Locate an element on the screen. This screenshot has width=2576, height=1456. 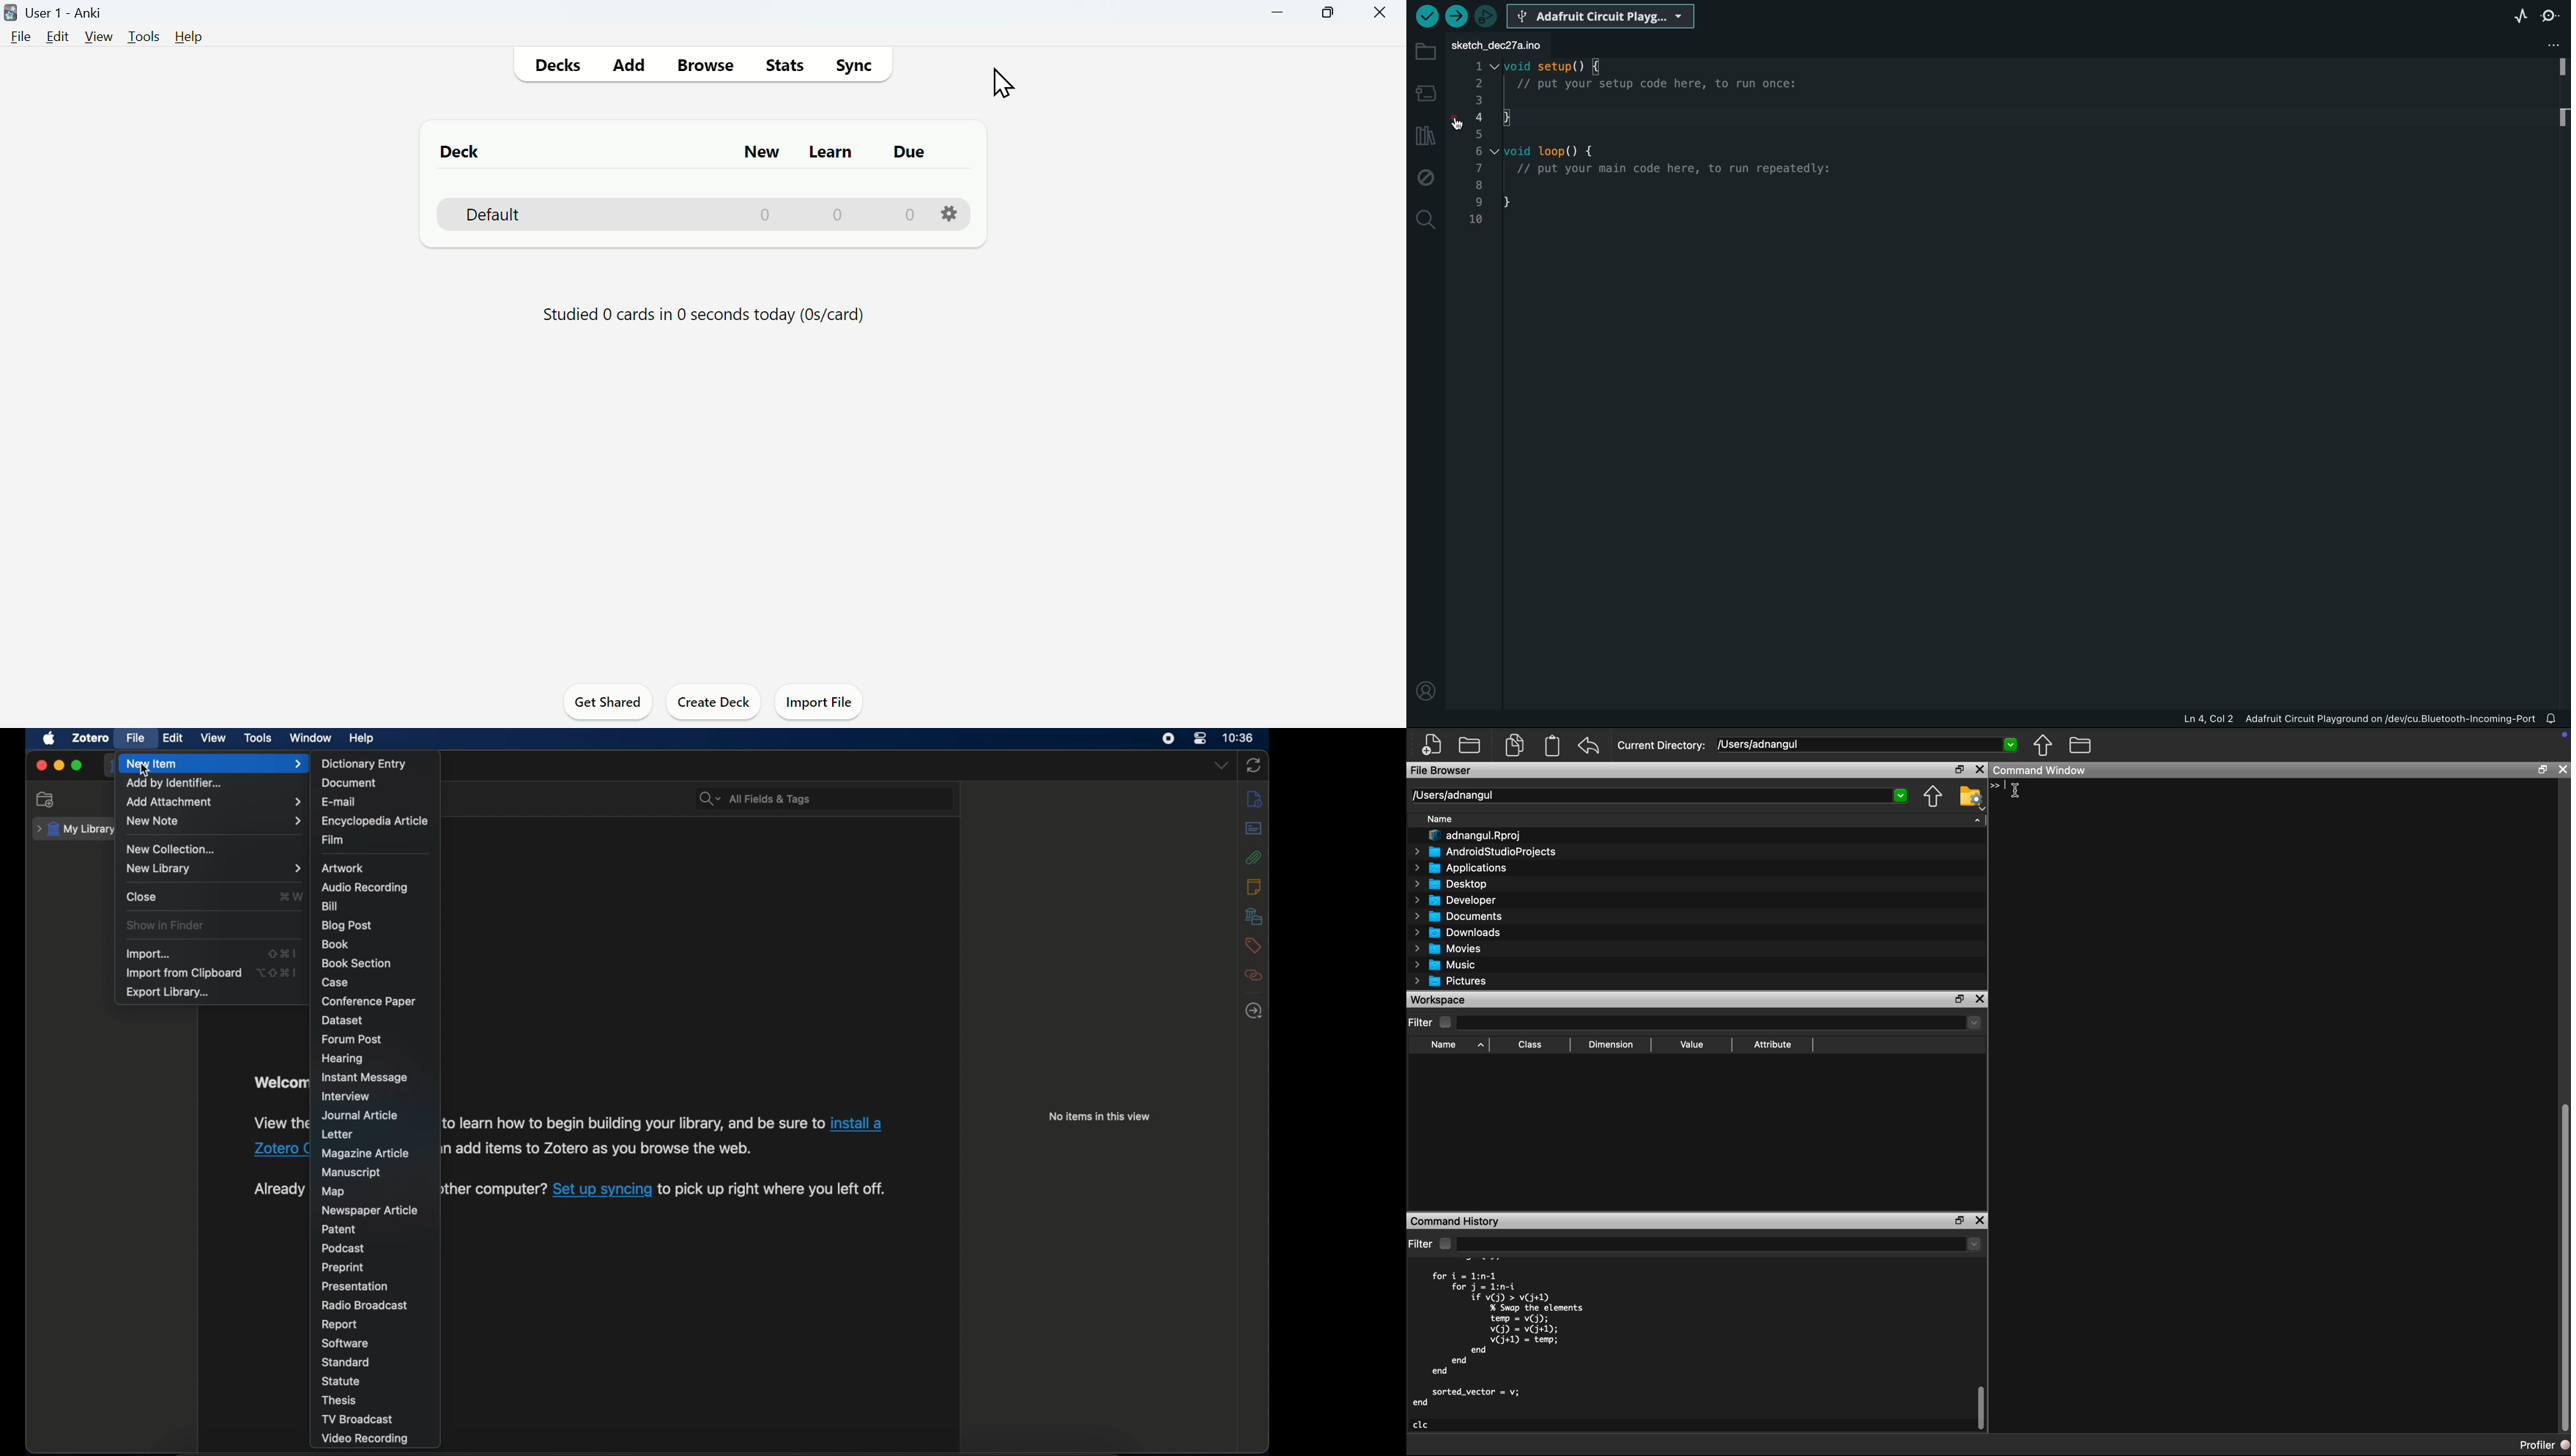
tv broadcast is located at coordinates (357, 1419).